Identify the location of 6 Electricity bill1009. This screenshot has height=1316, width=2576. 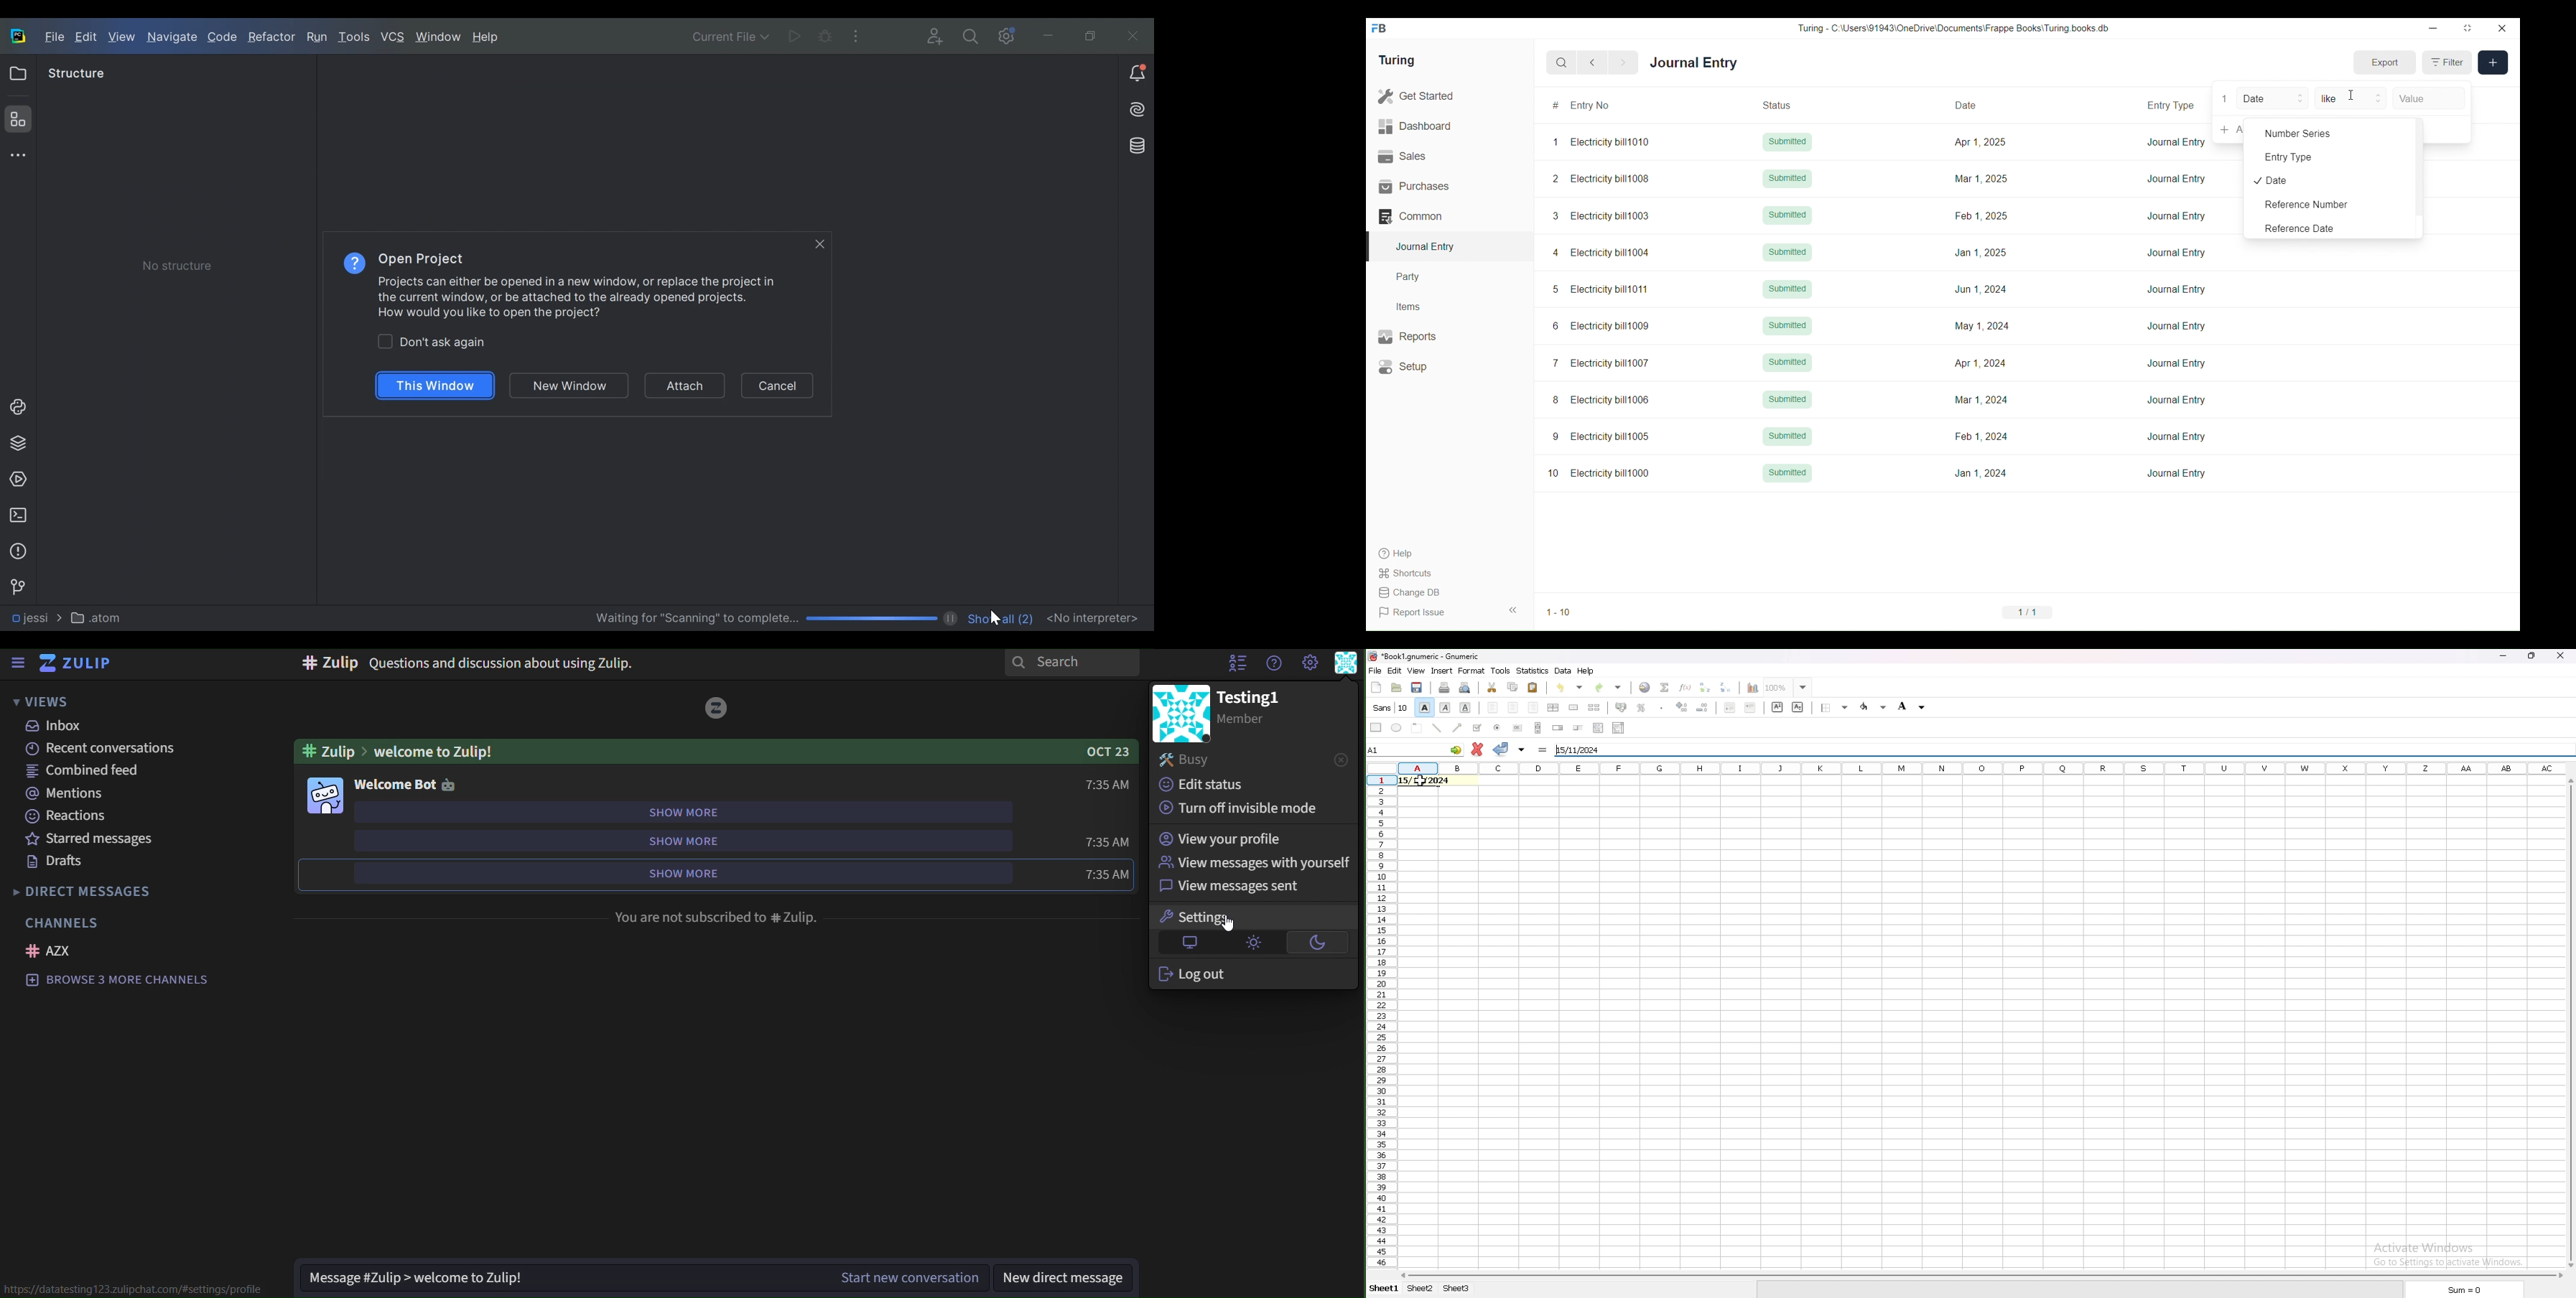
(1601, 326).